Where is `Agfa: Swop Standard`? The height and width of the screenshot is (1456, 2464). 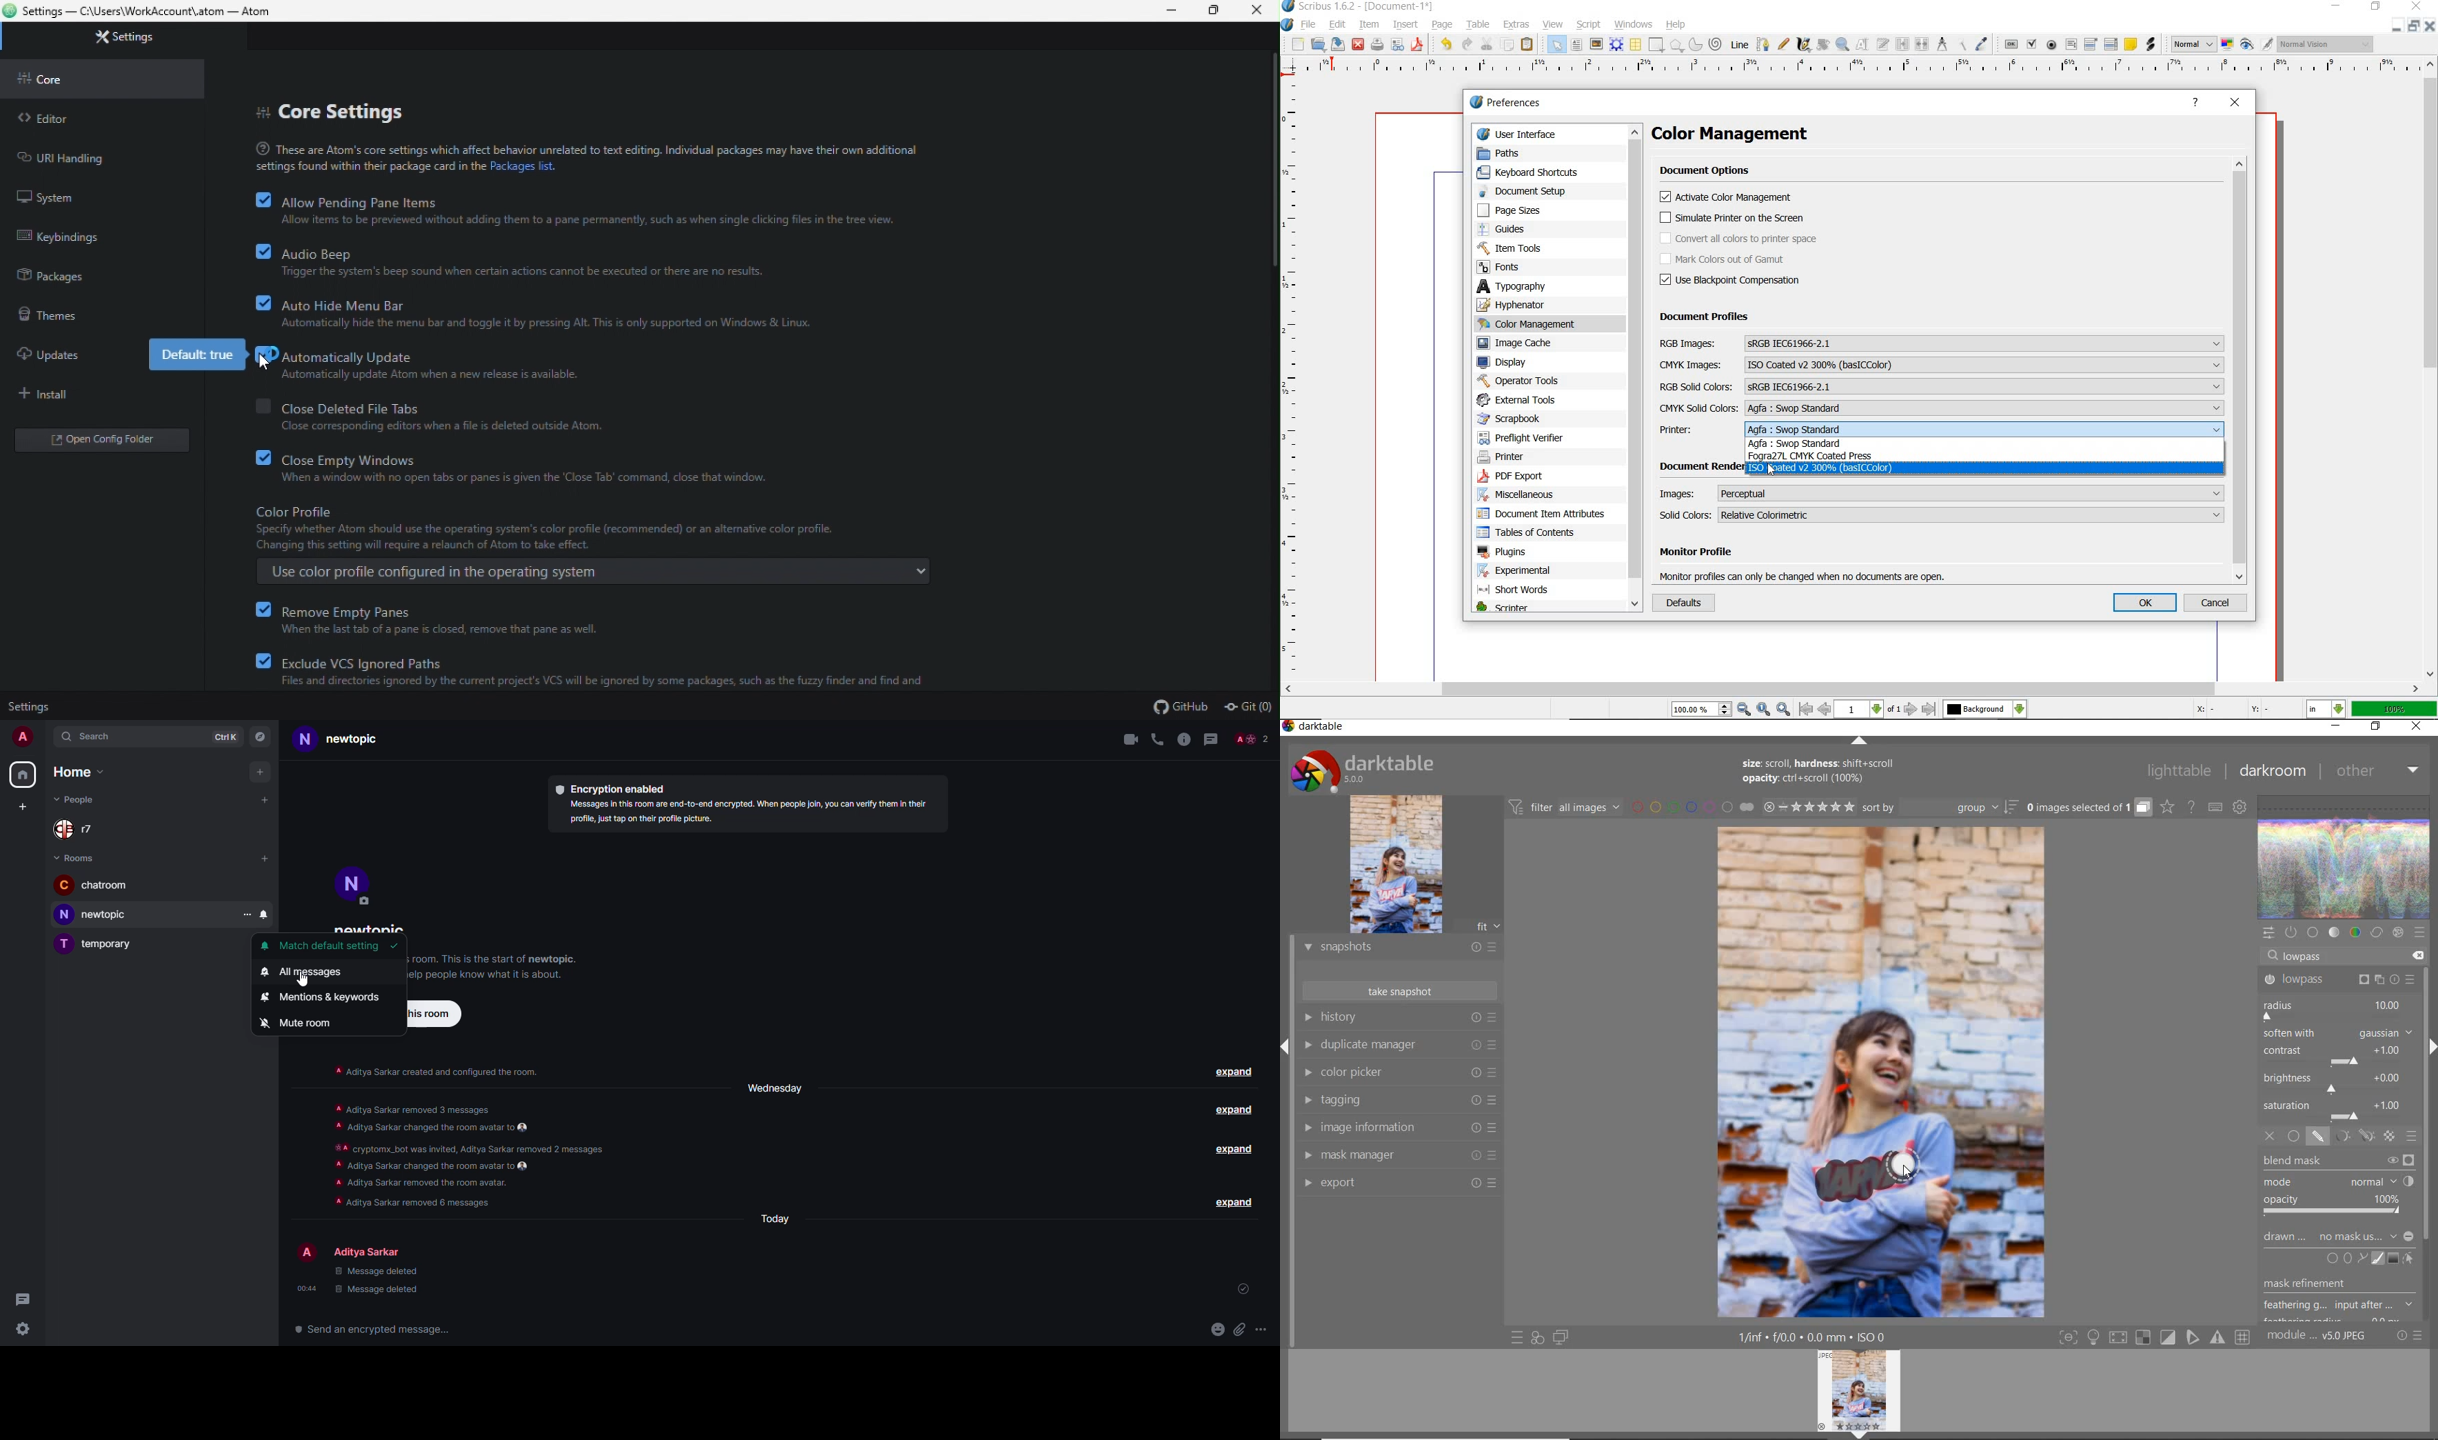
Agfa: Swop Standard is located at coordinates (1814, 443).